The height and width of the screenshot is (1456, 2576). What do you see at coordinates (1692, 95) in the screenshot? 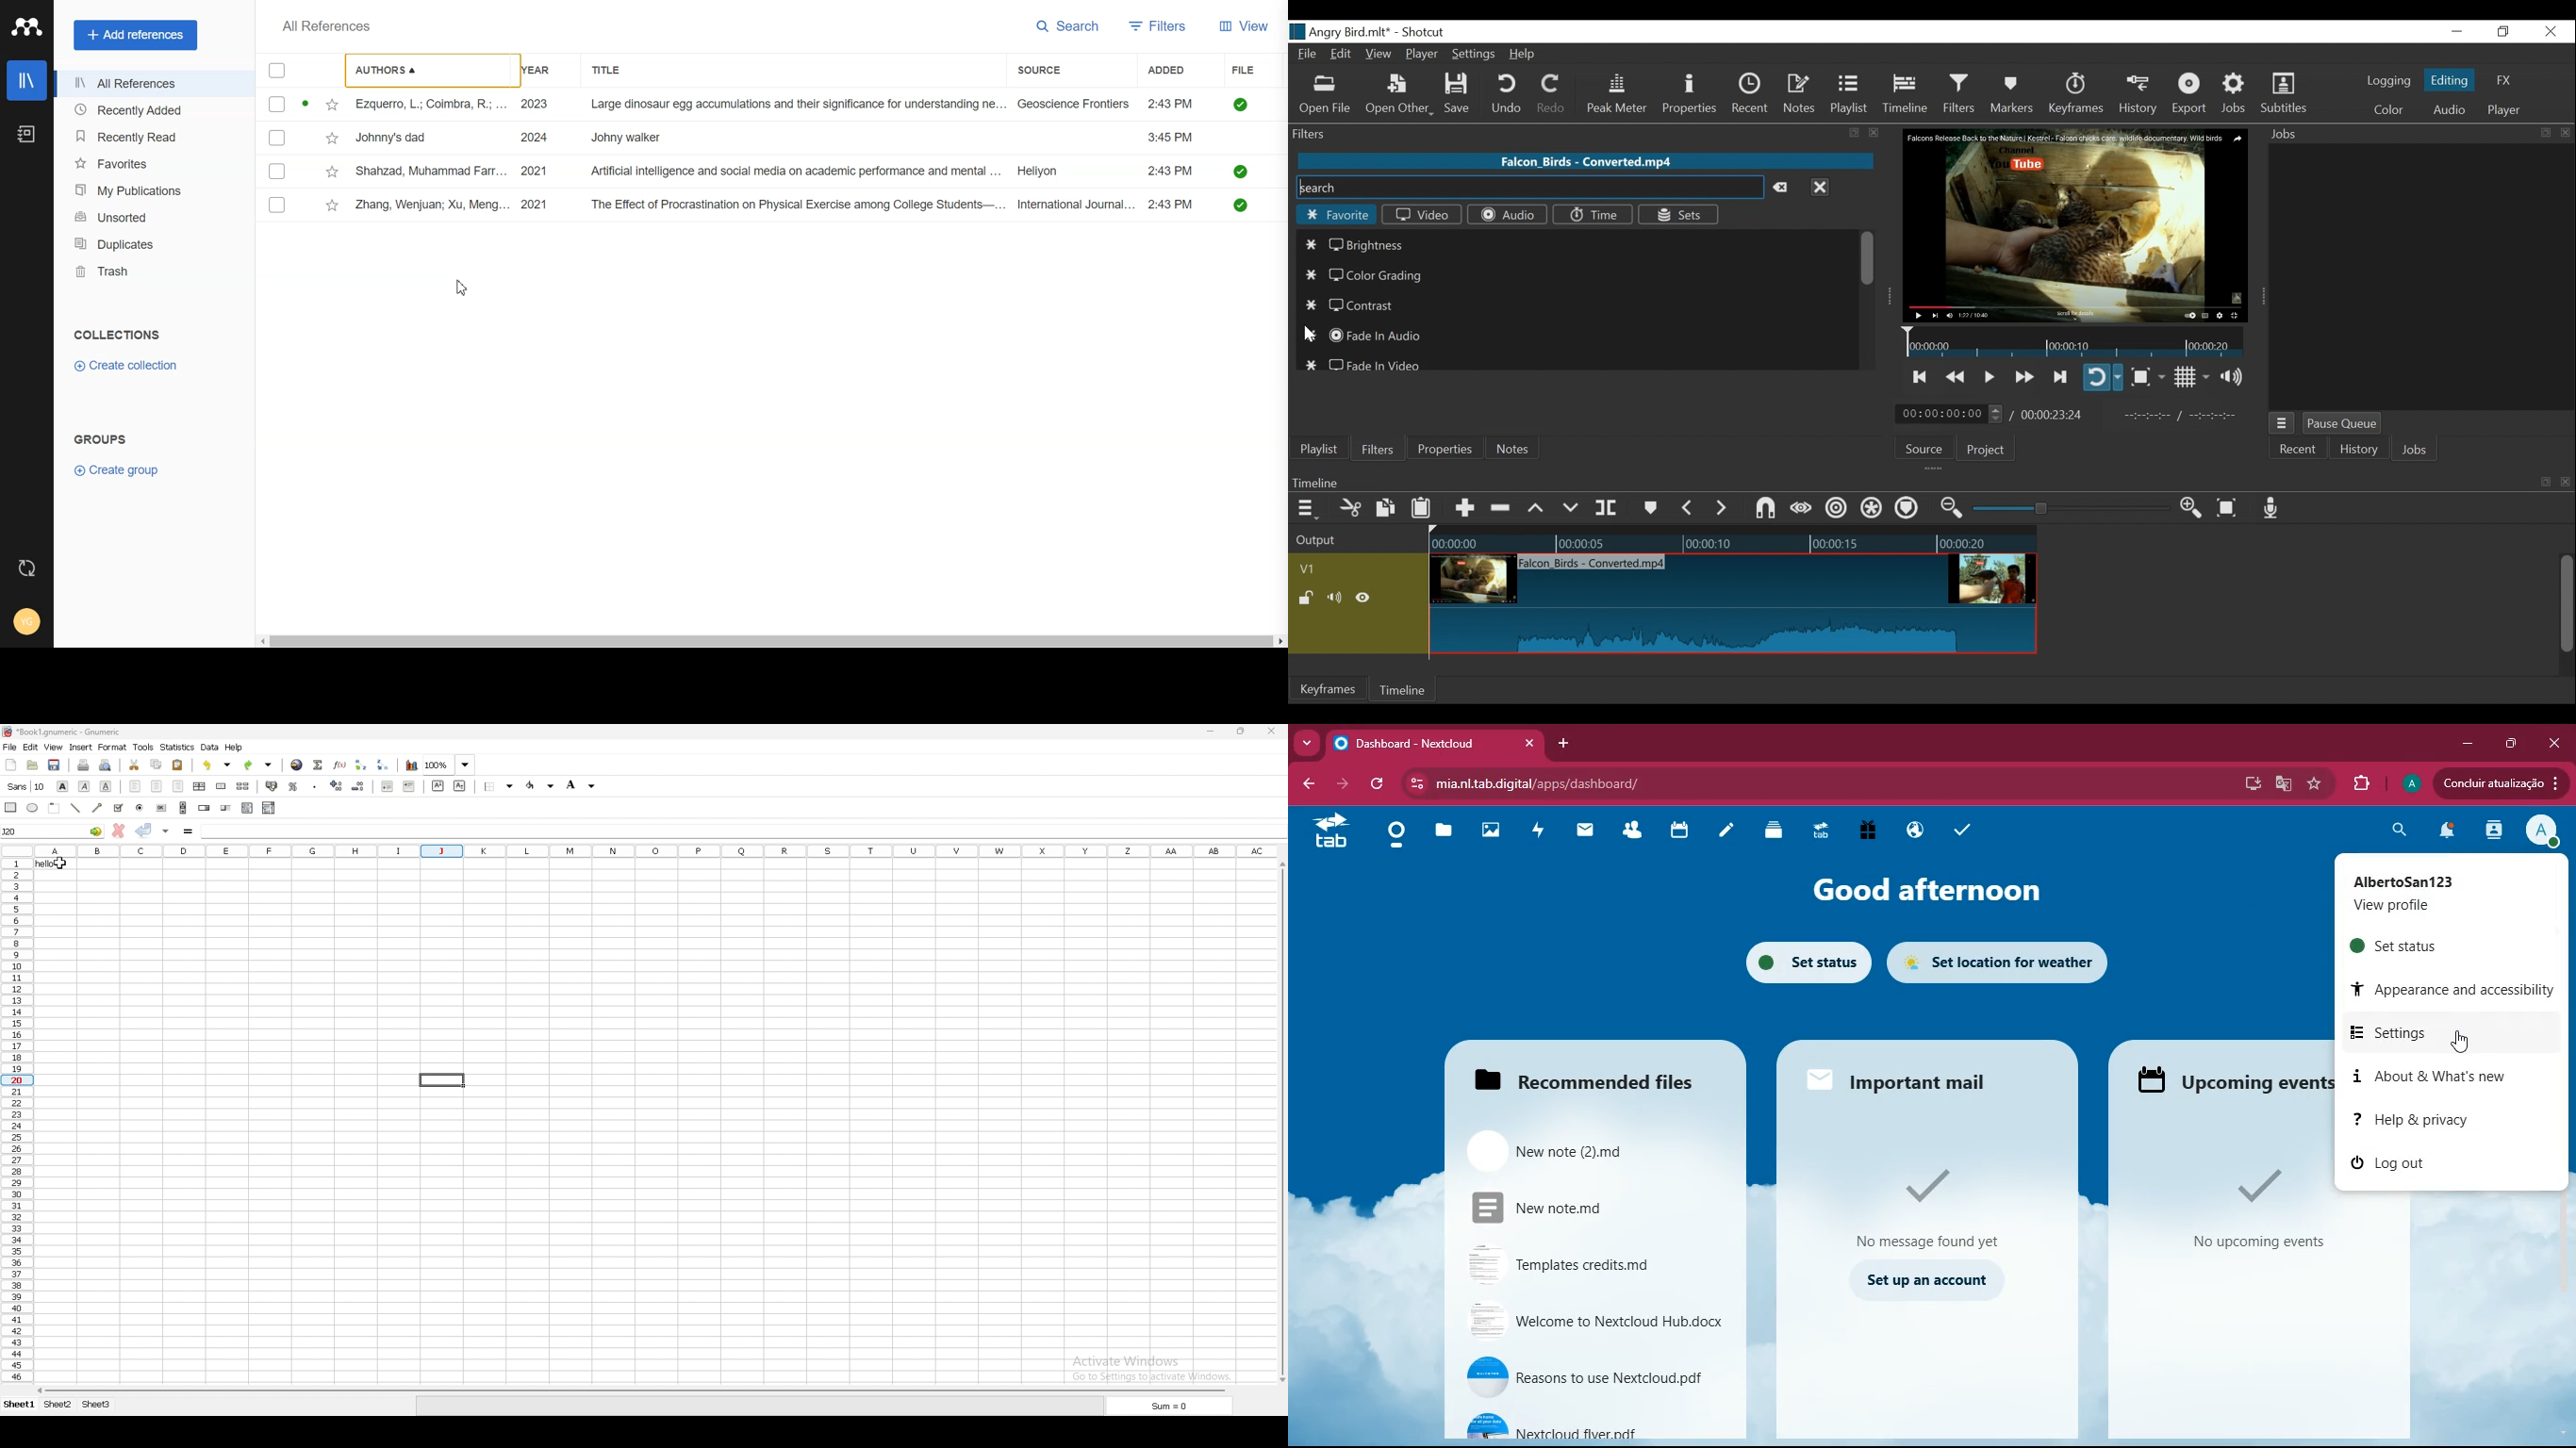
I see `Properties` at bounding box center [1692, 95].